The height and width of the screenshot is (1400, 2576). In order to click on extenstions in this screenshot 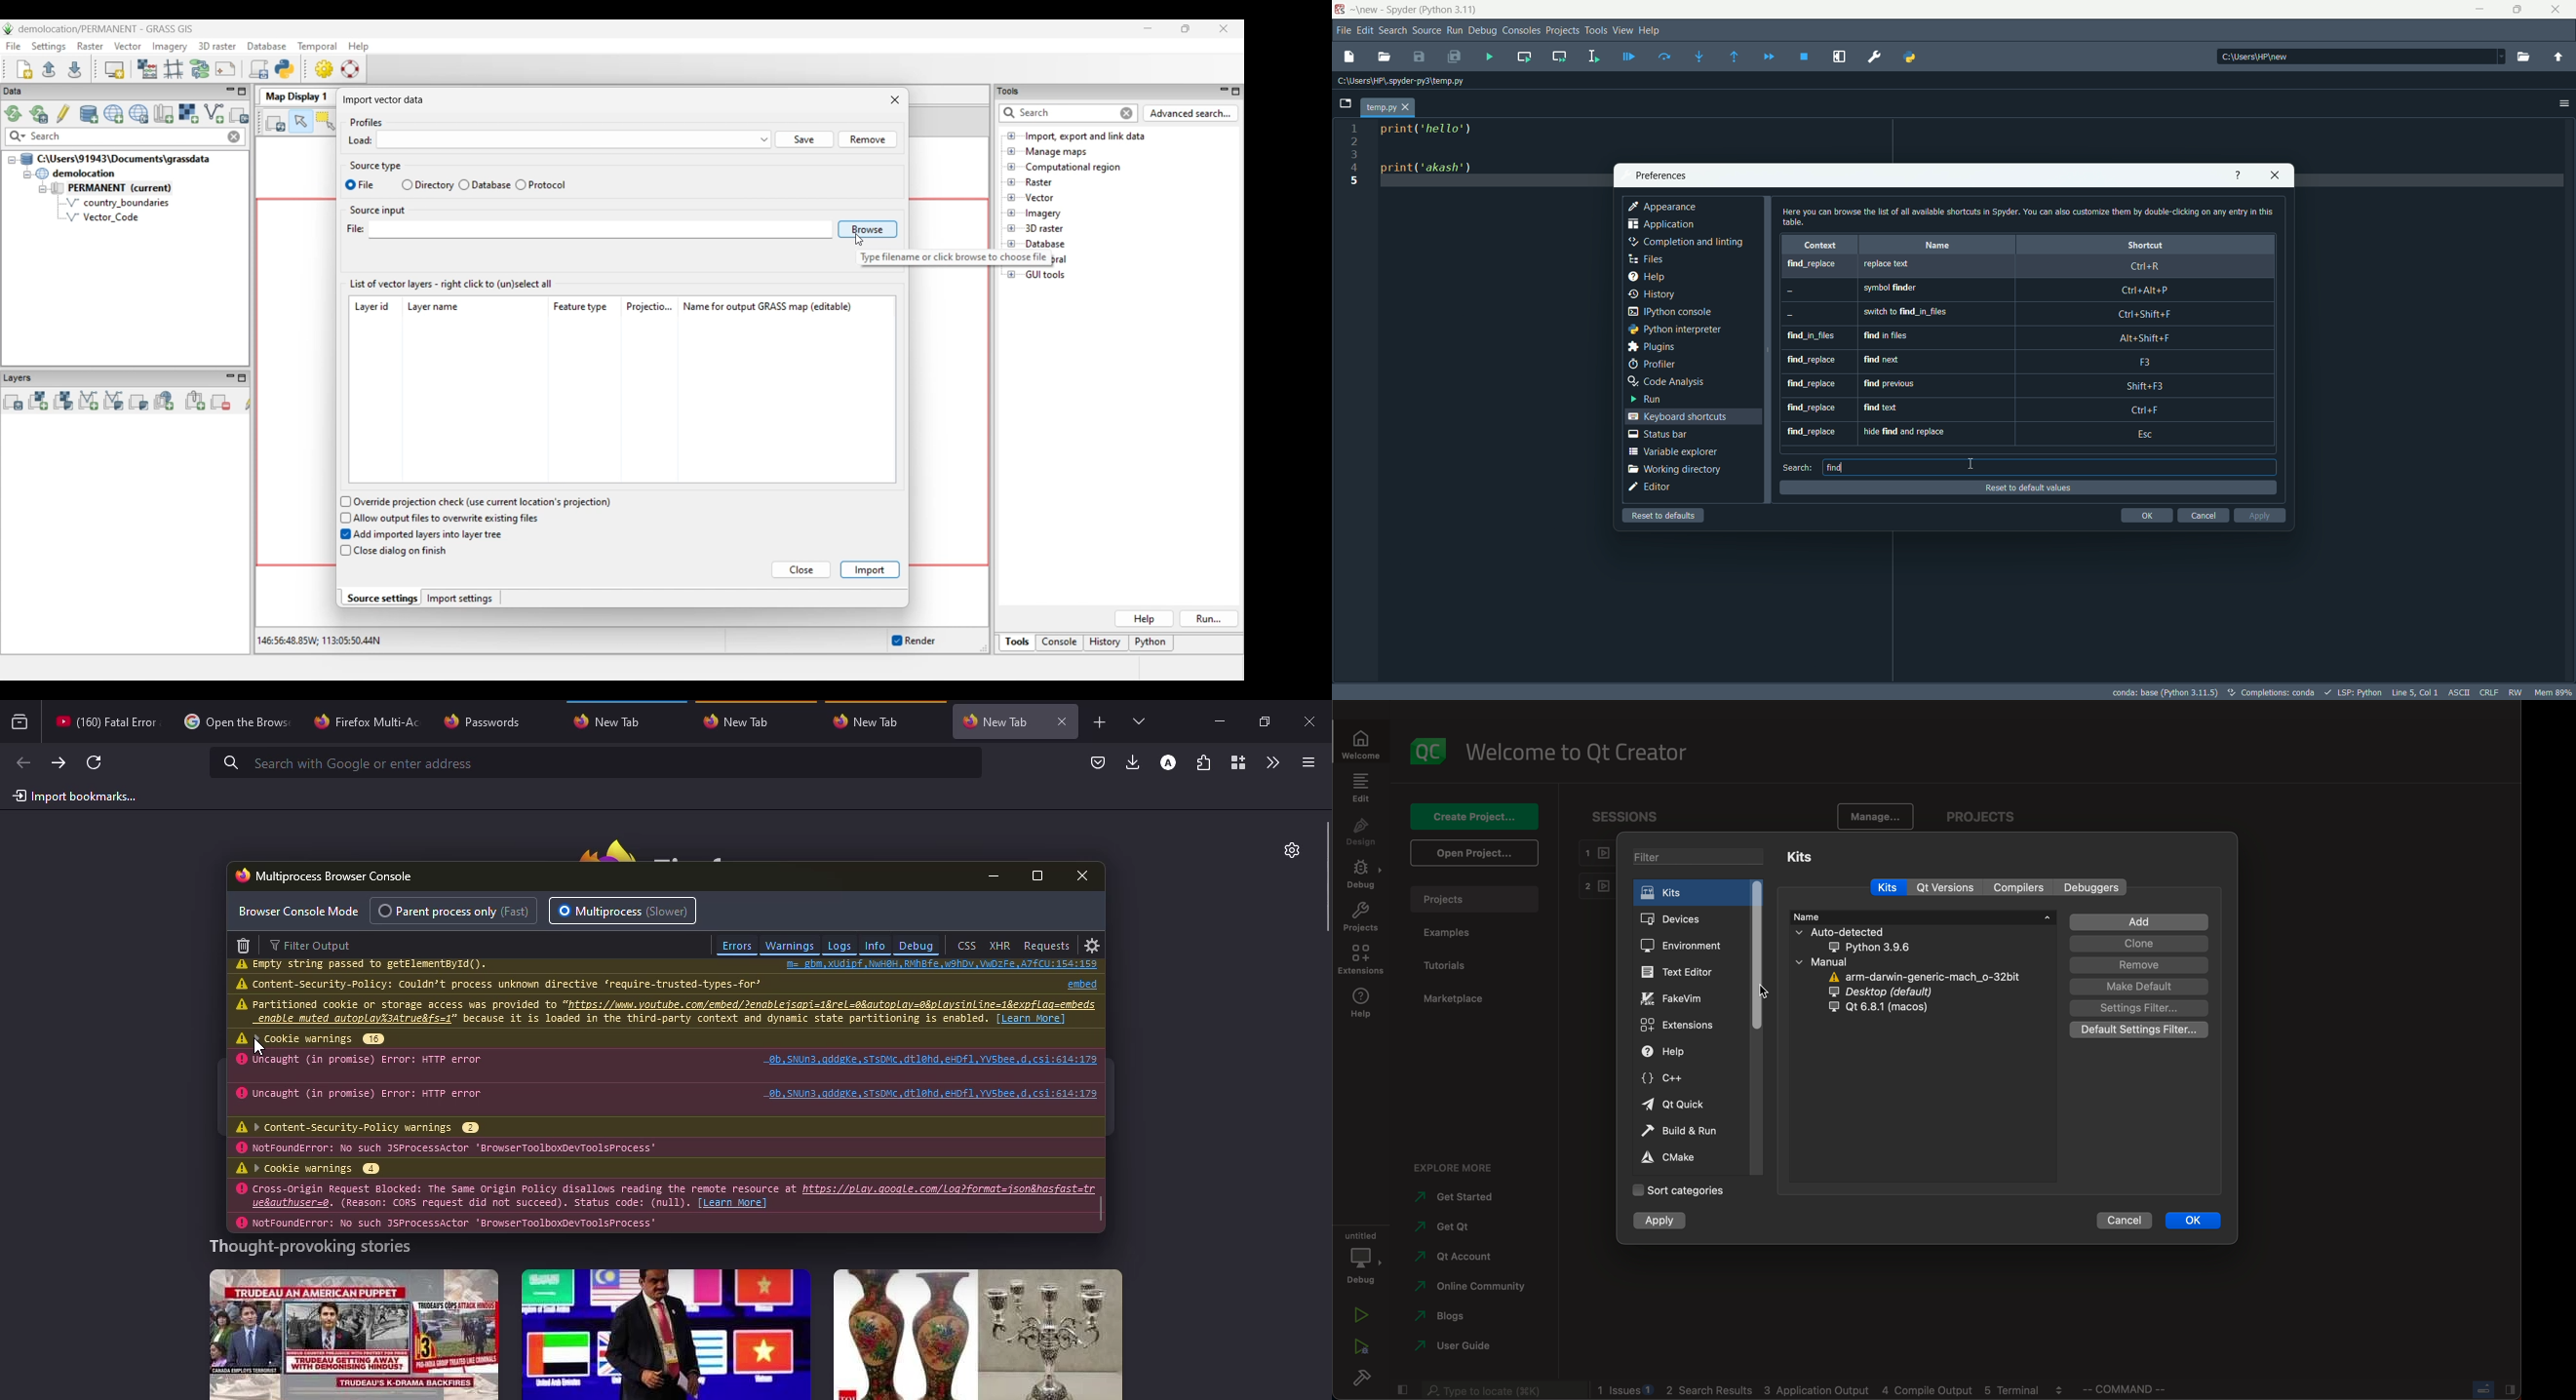, I will do `click(1360, 959)`.